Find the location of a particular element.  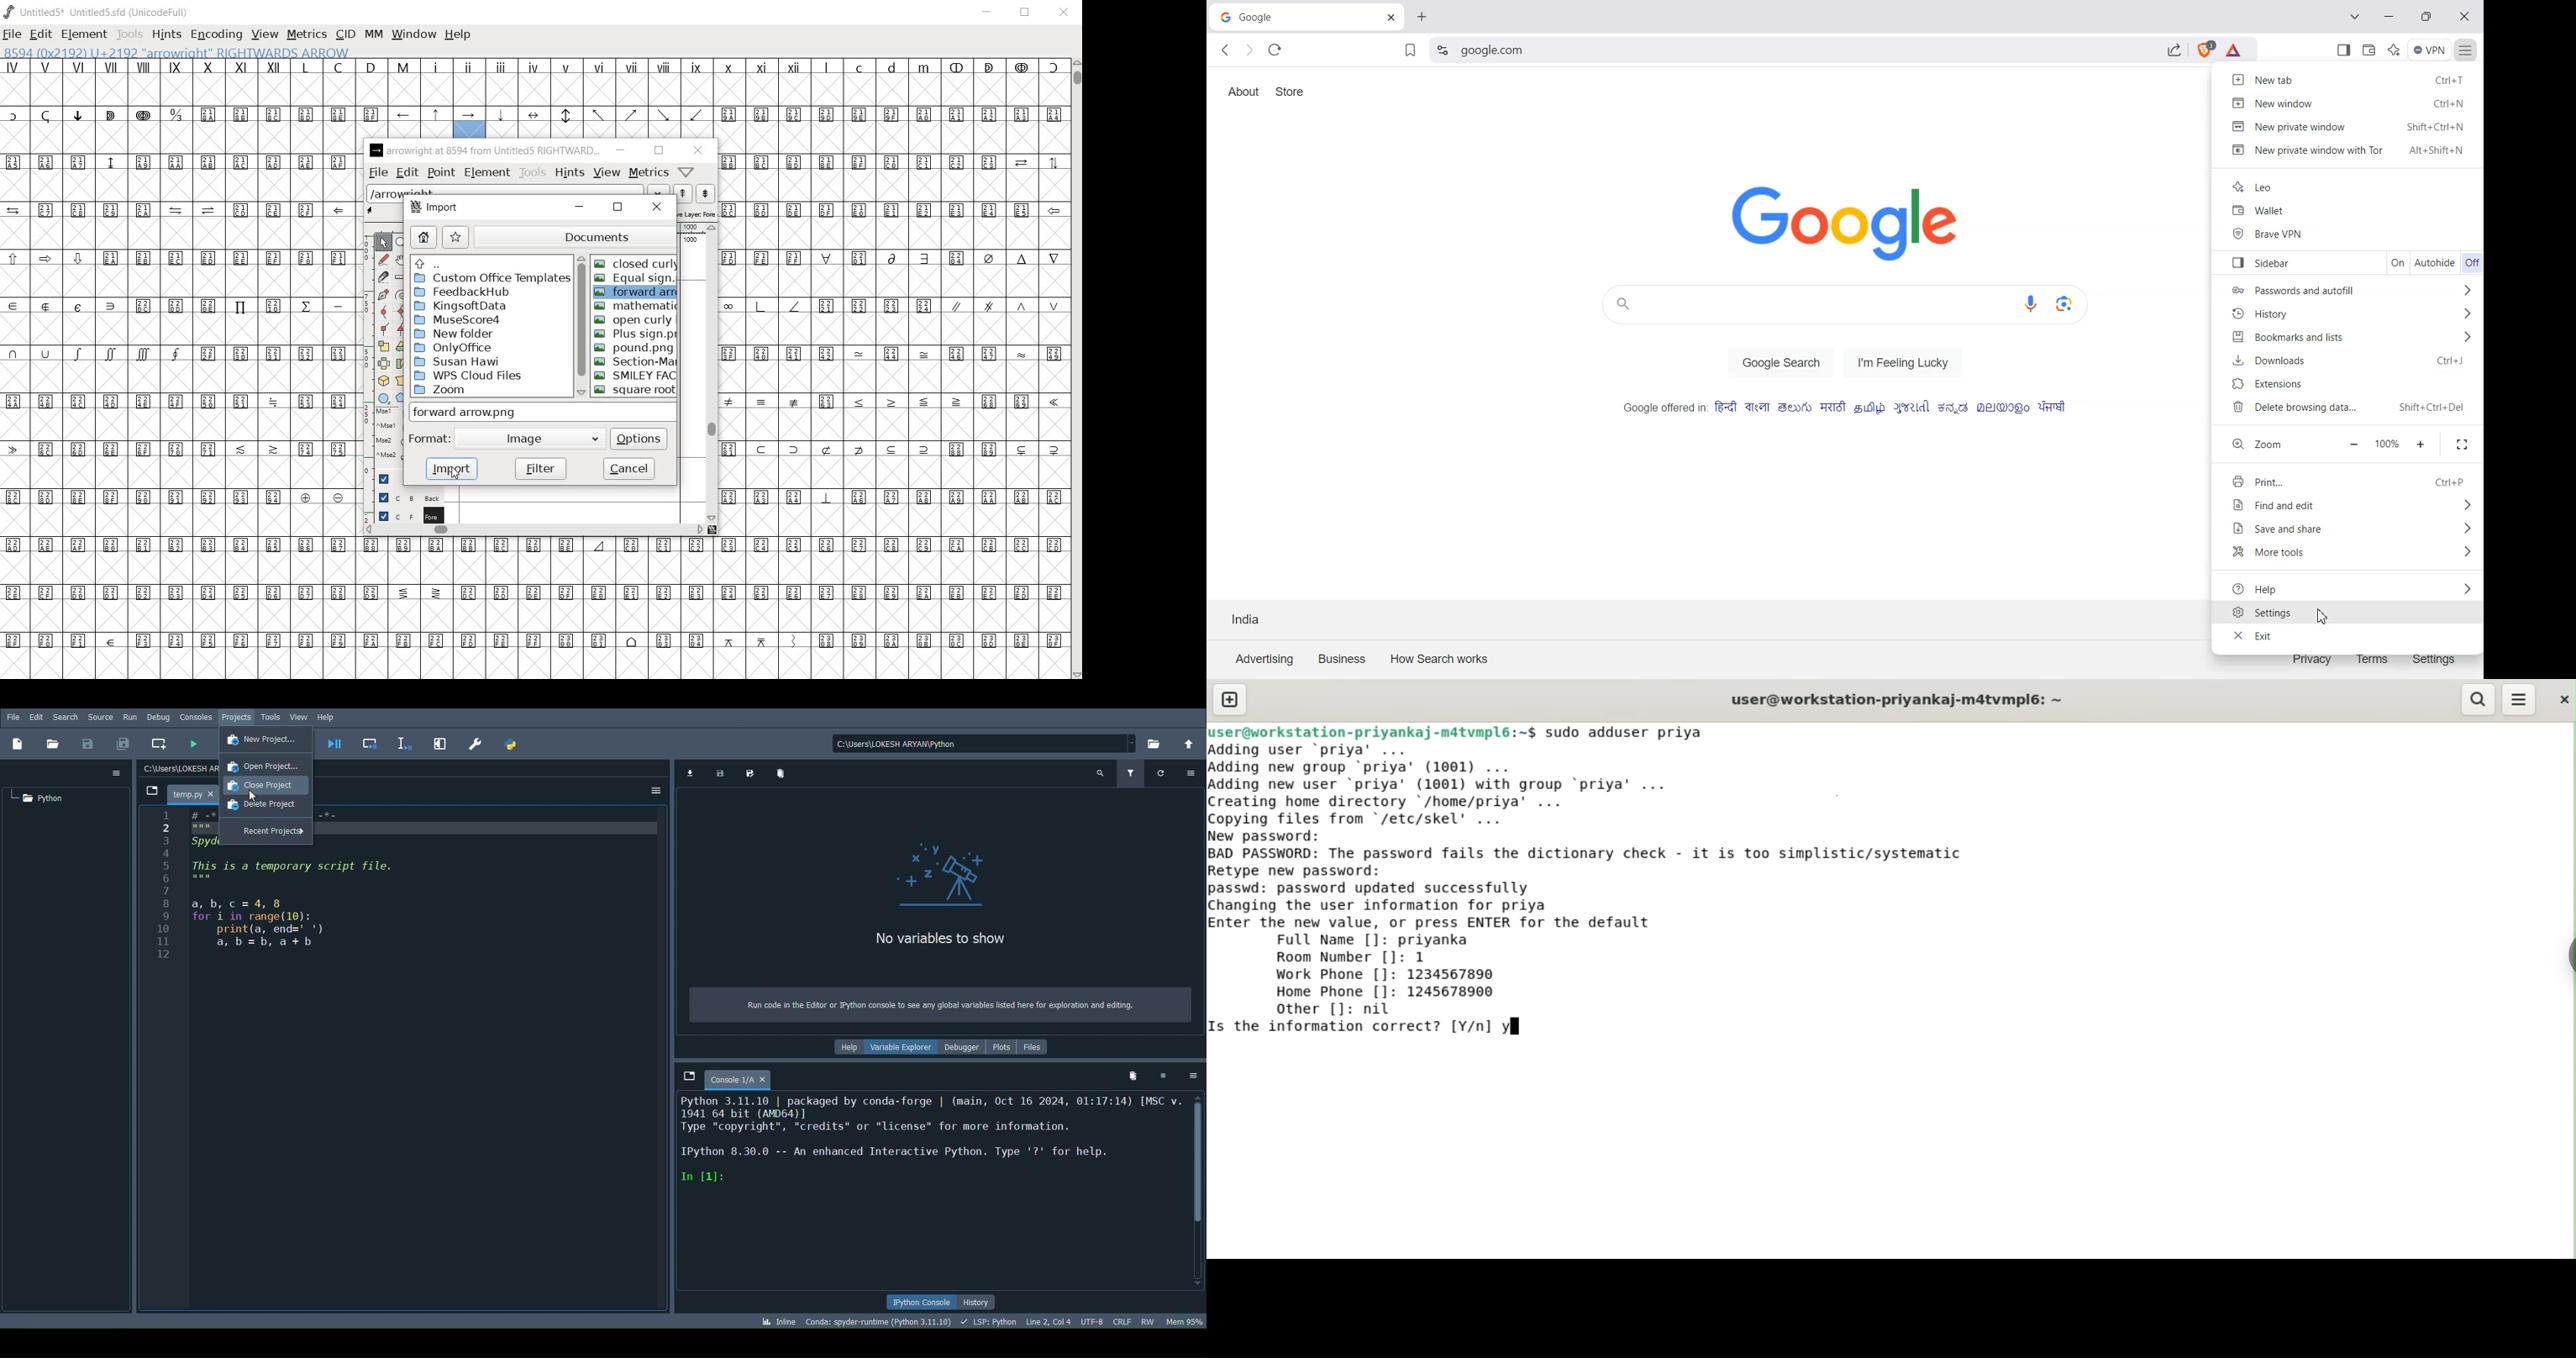

Home is located at coordinates (424, 238).